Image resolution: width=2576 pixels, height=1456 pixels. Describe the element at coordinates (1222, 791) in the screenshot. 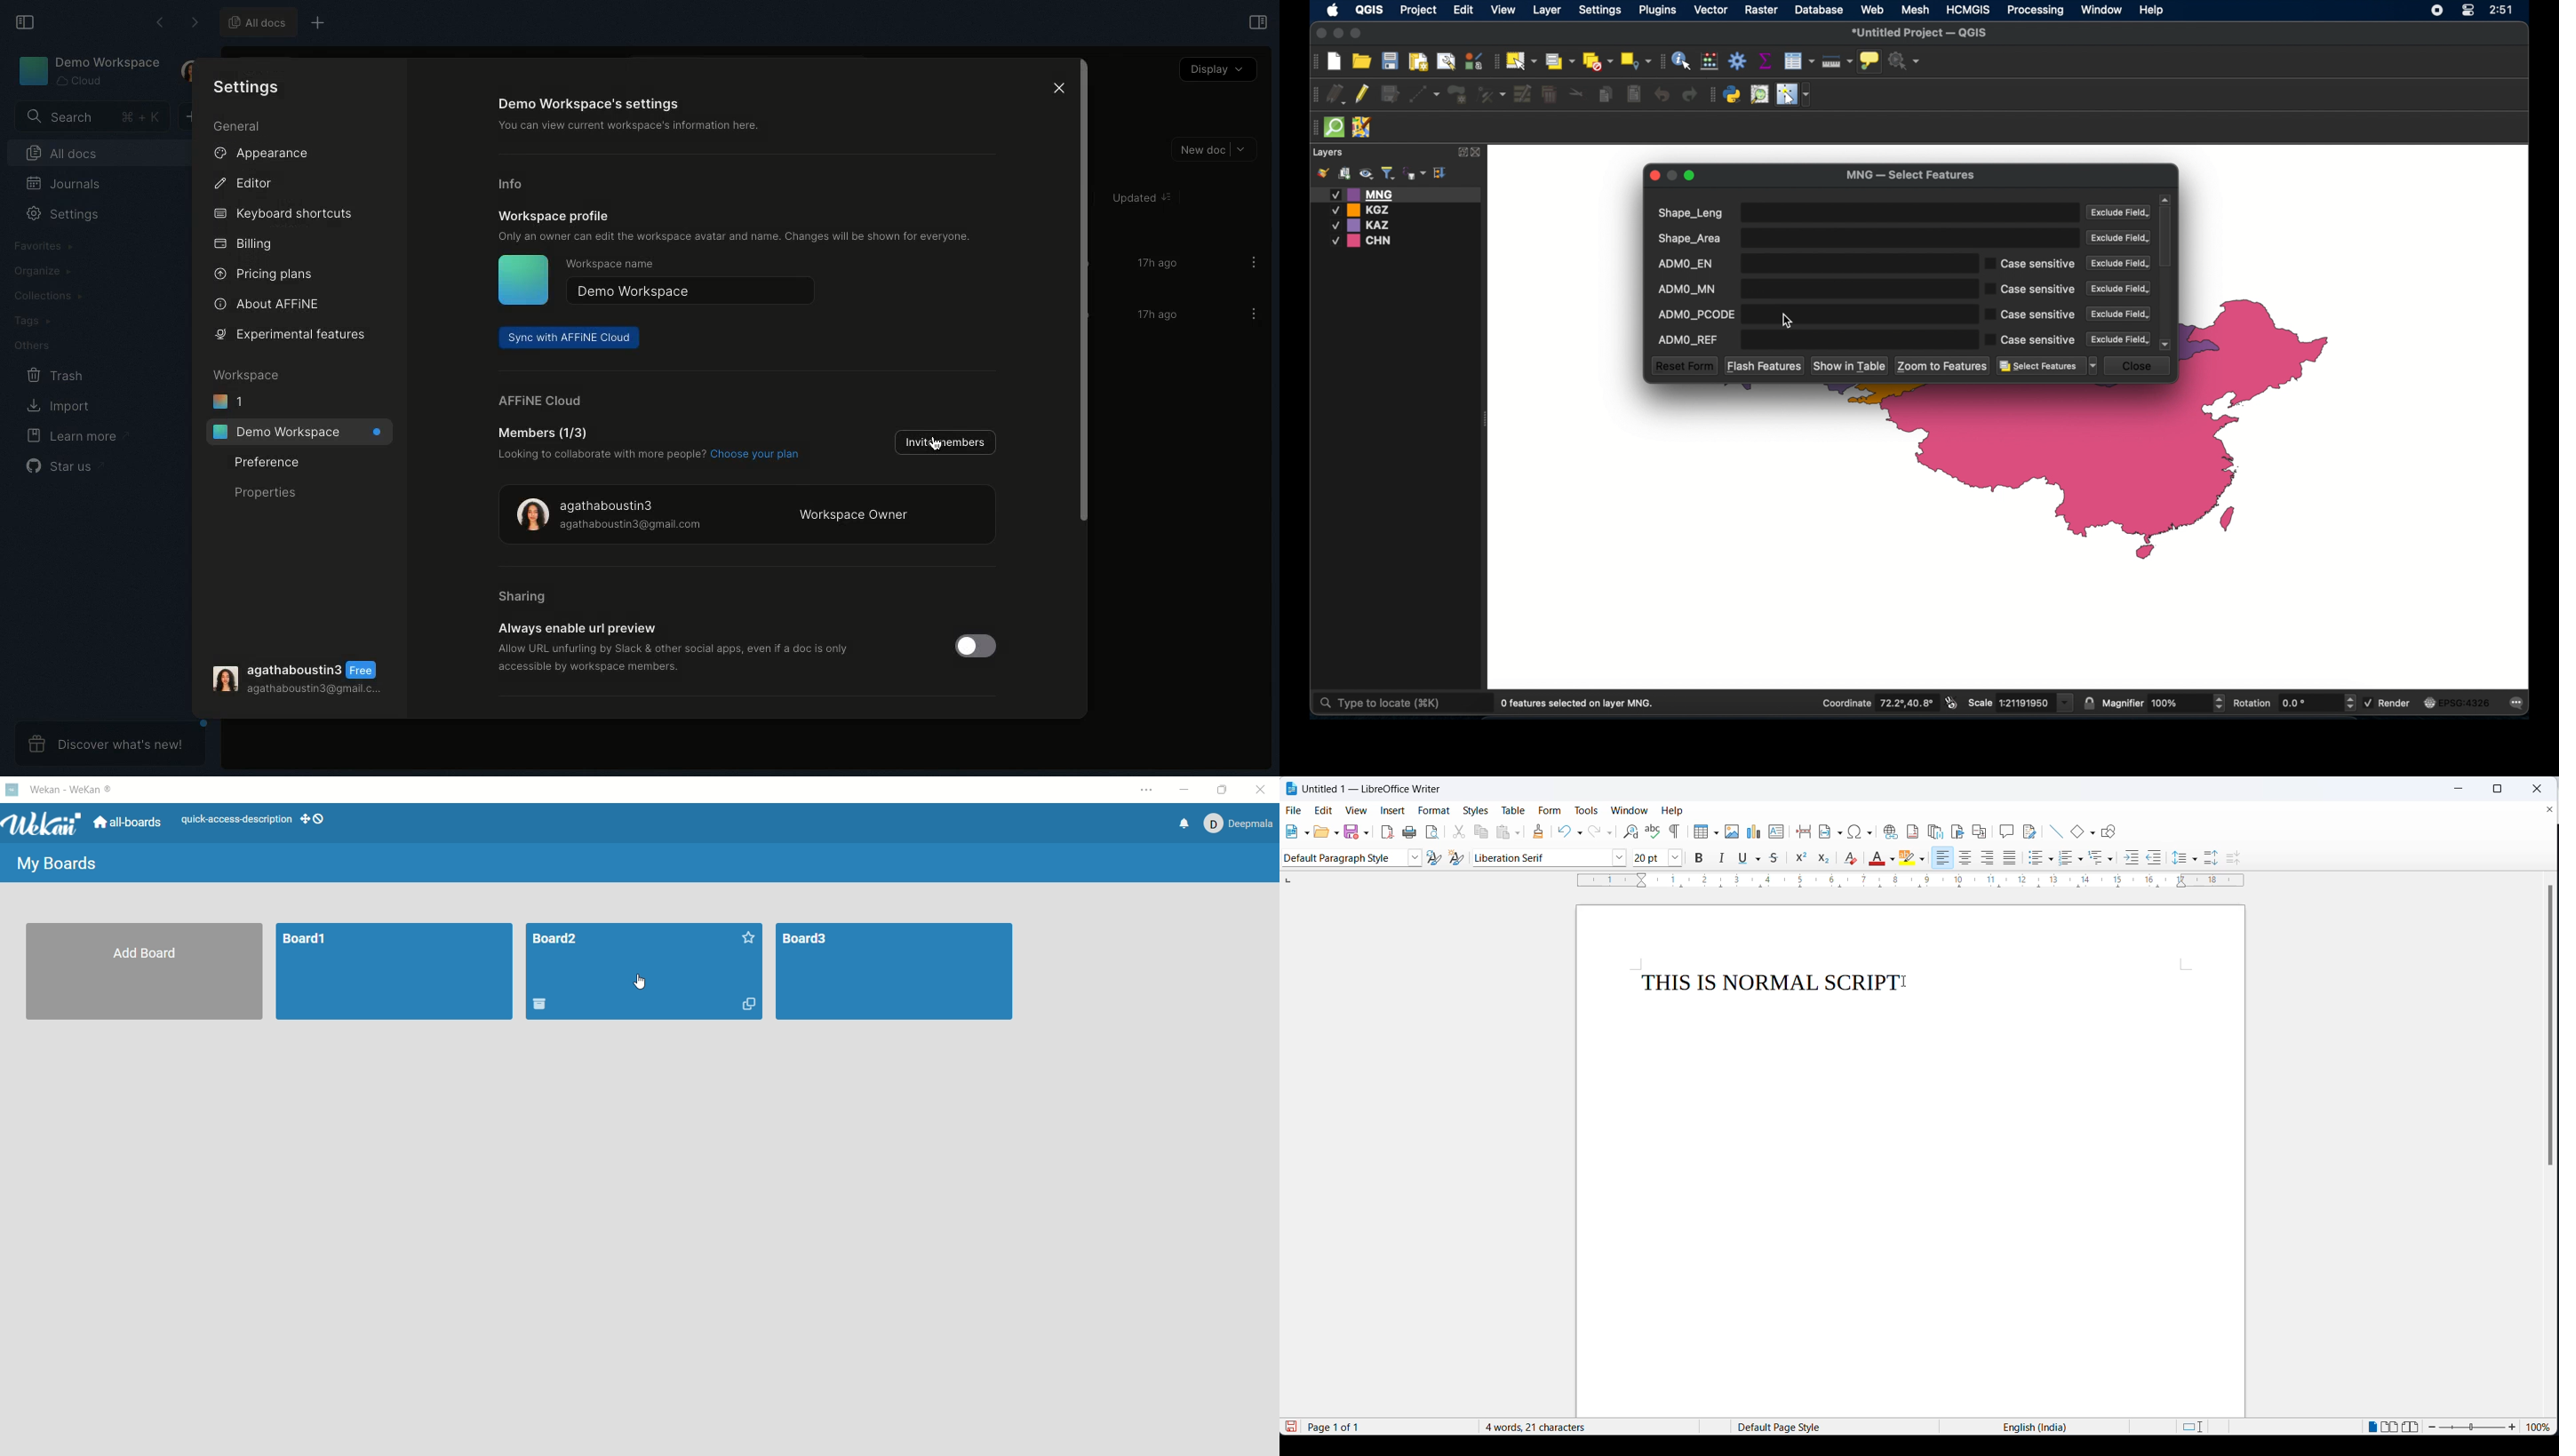

I see `maximize` at that location.